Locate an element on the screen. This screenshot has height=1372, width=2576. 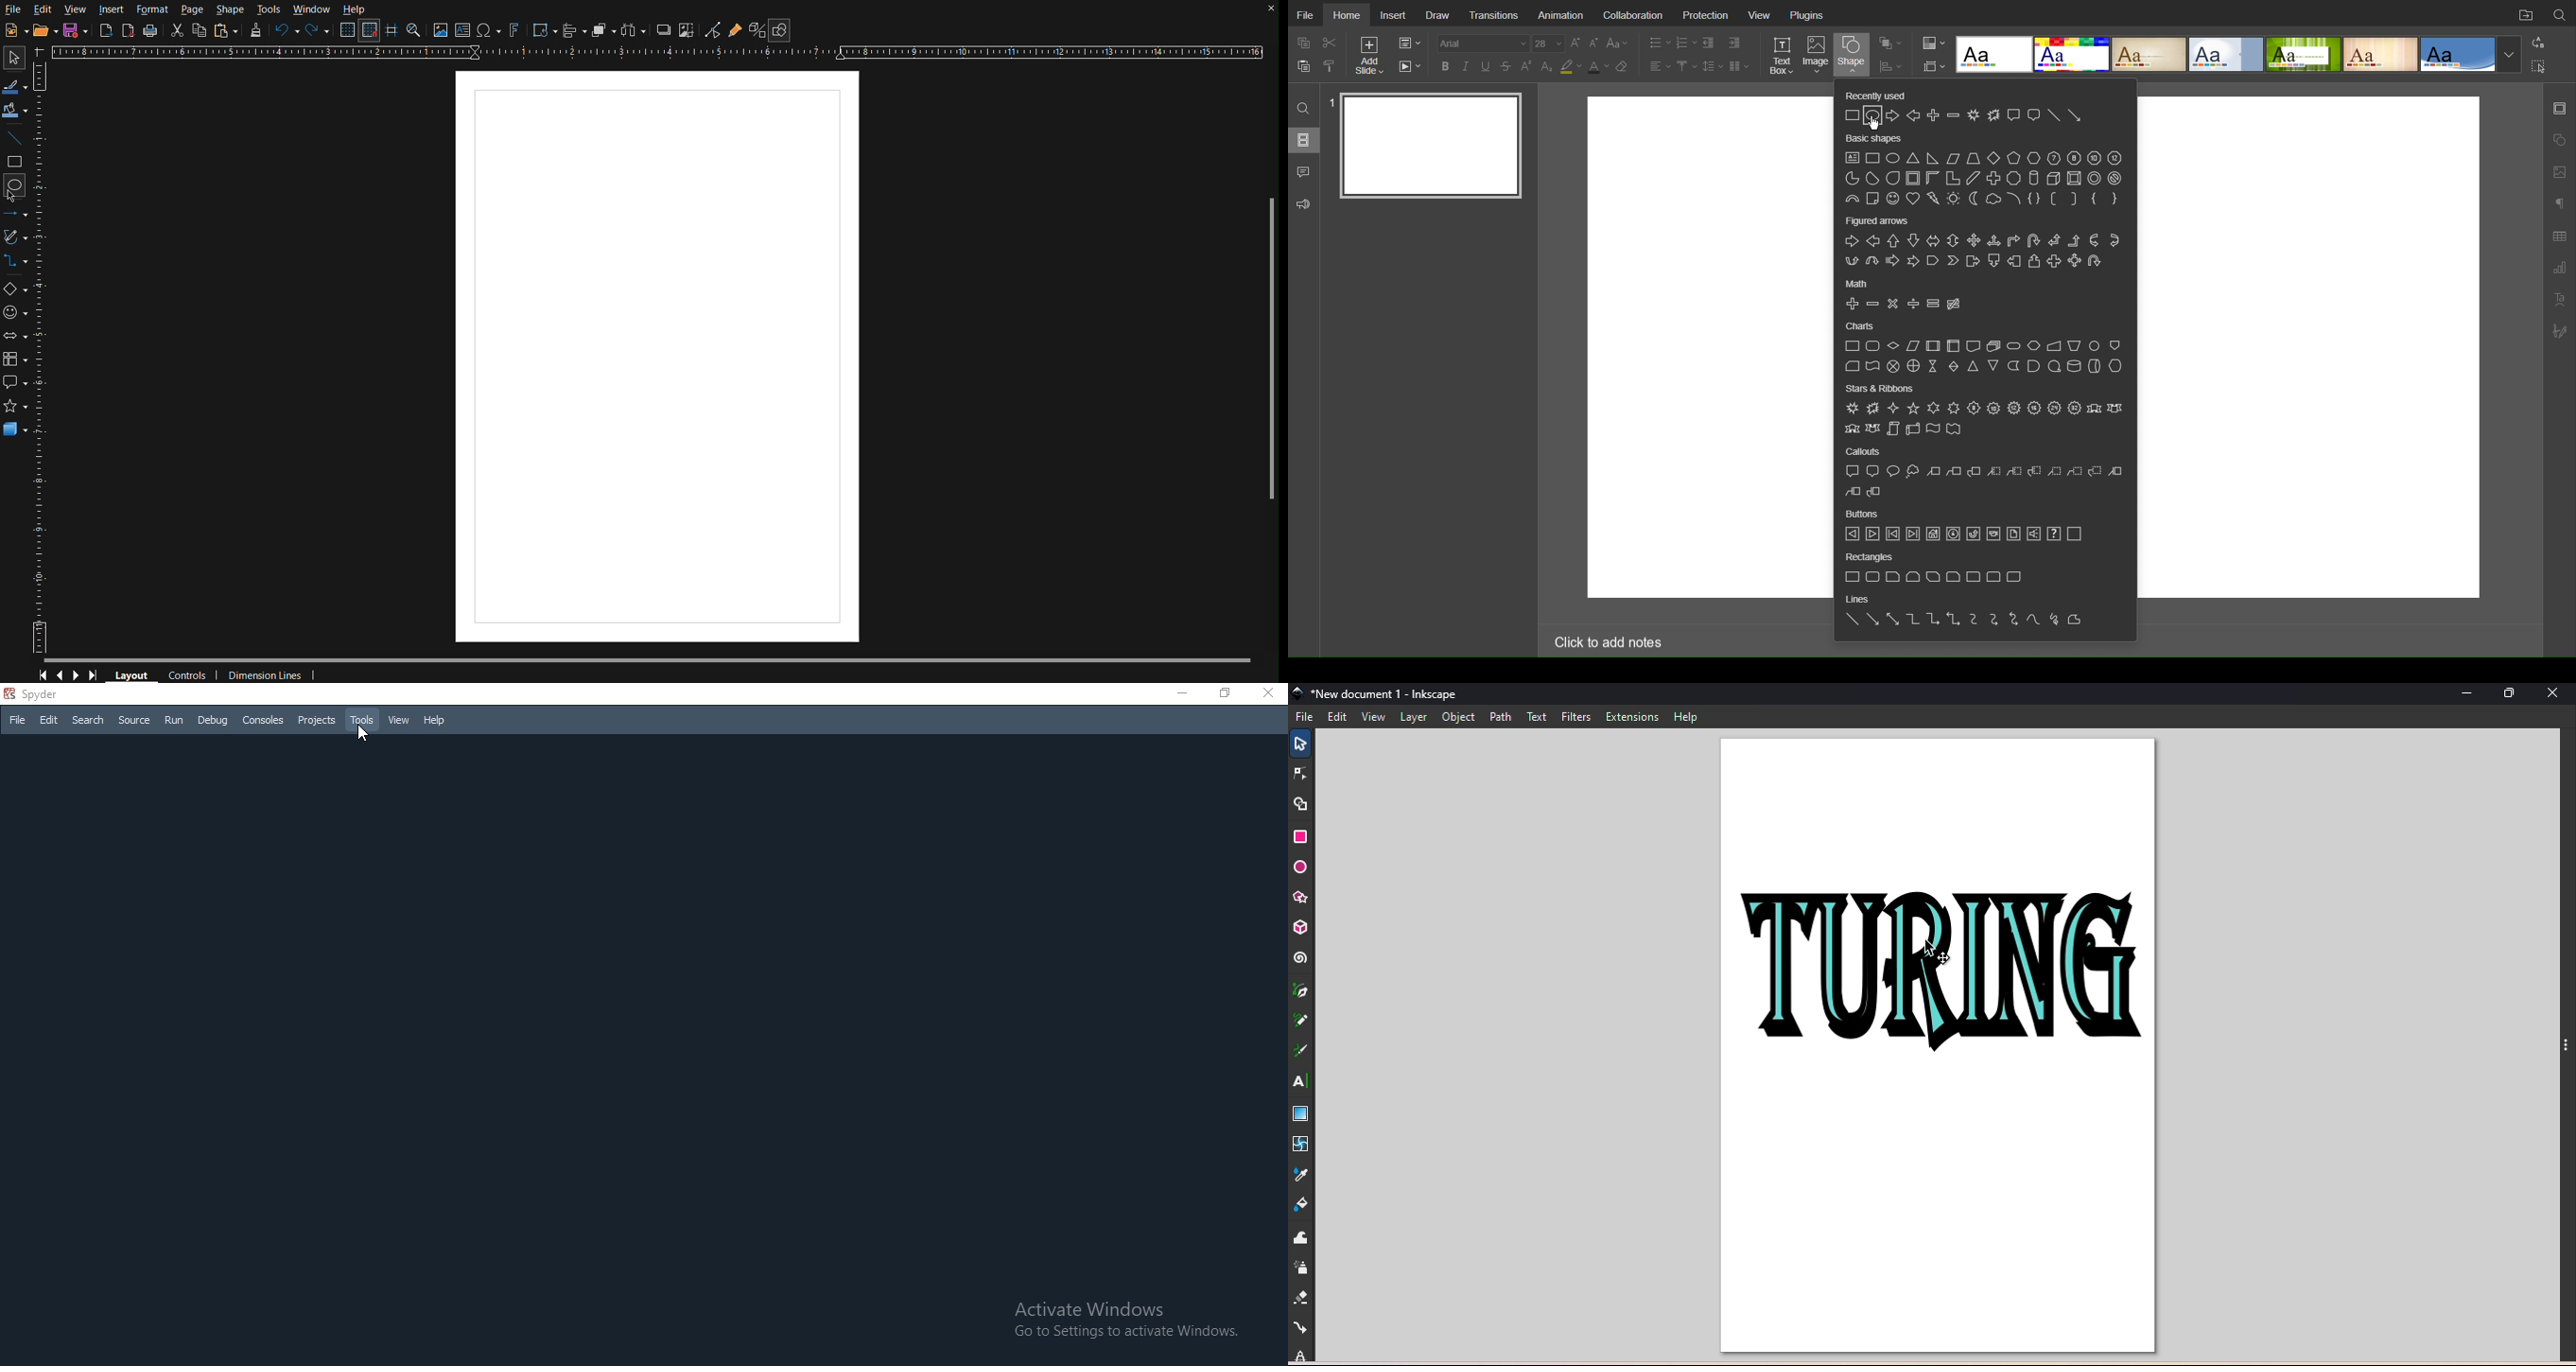
Minimize is located at coordinates (2465, 695).